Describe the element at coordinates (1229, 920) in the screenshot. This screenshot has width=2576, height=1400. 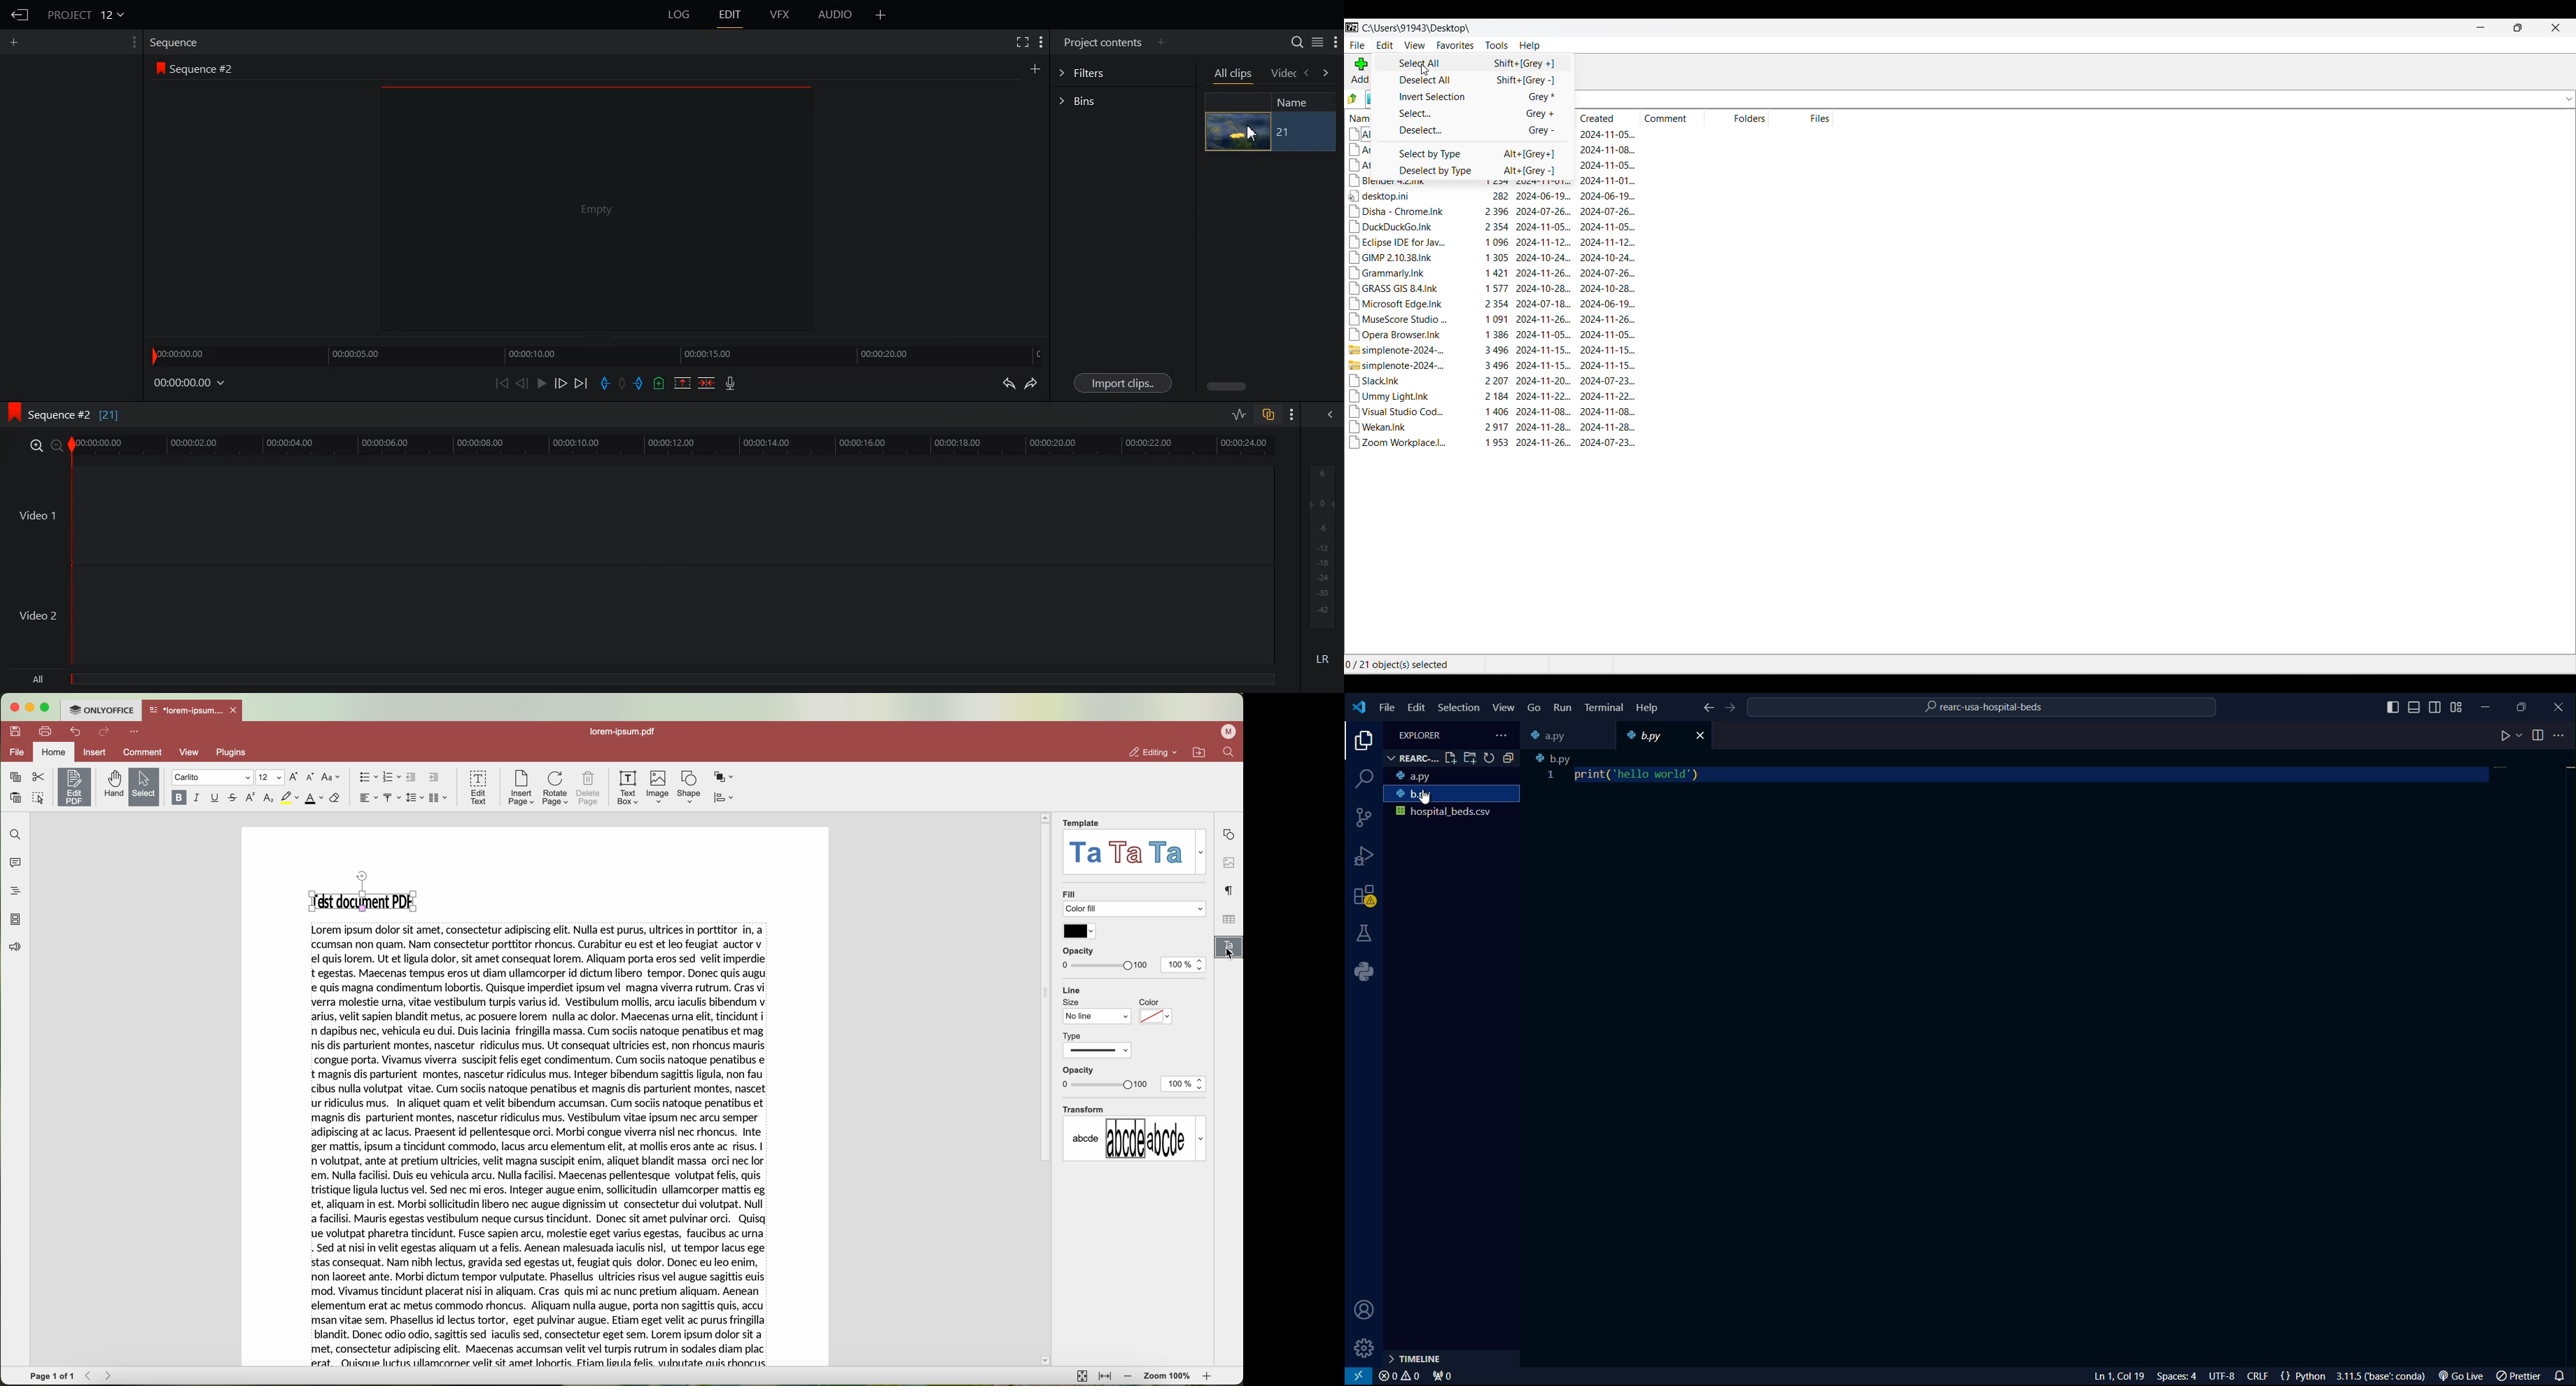
I see `table settings` at that location.